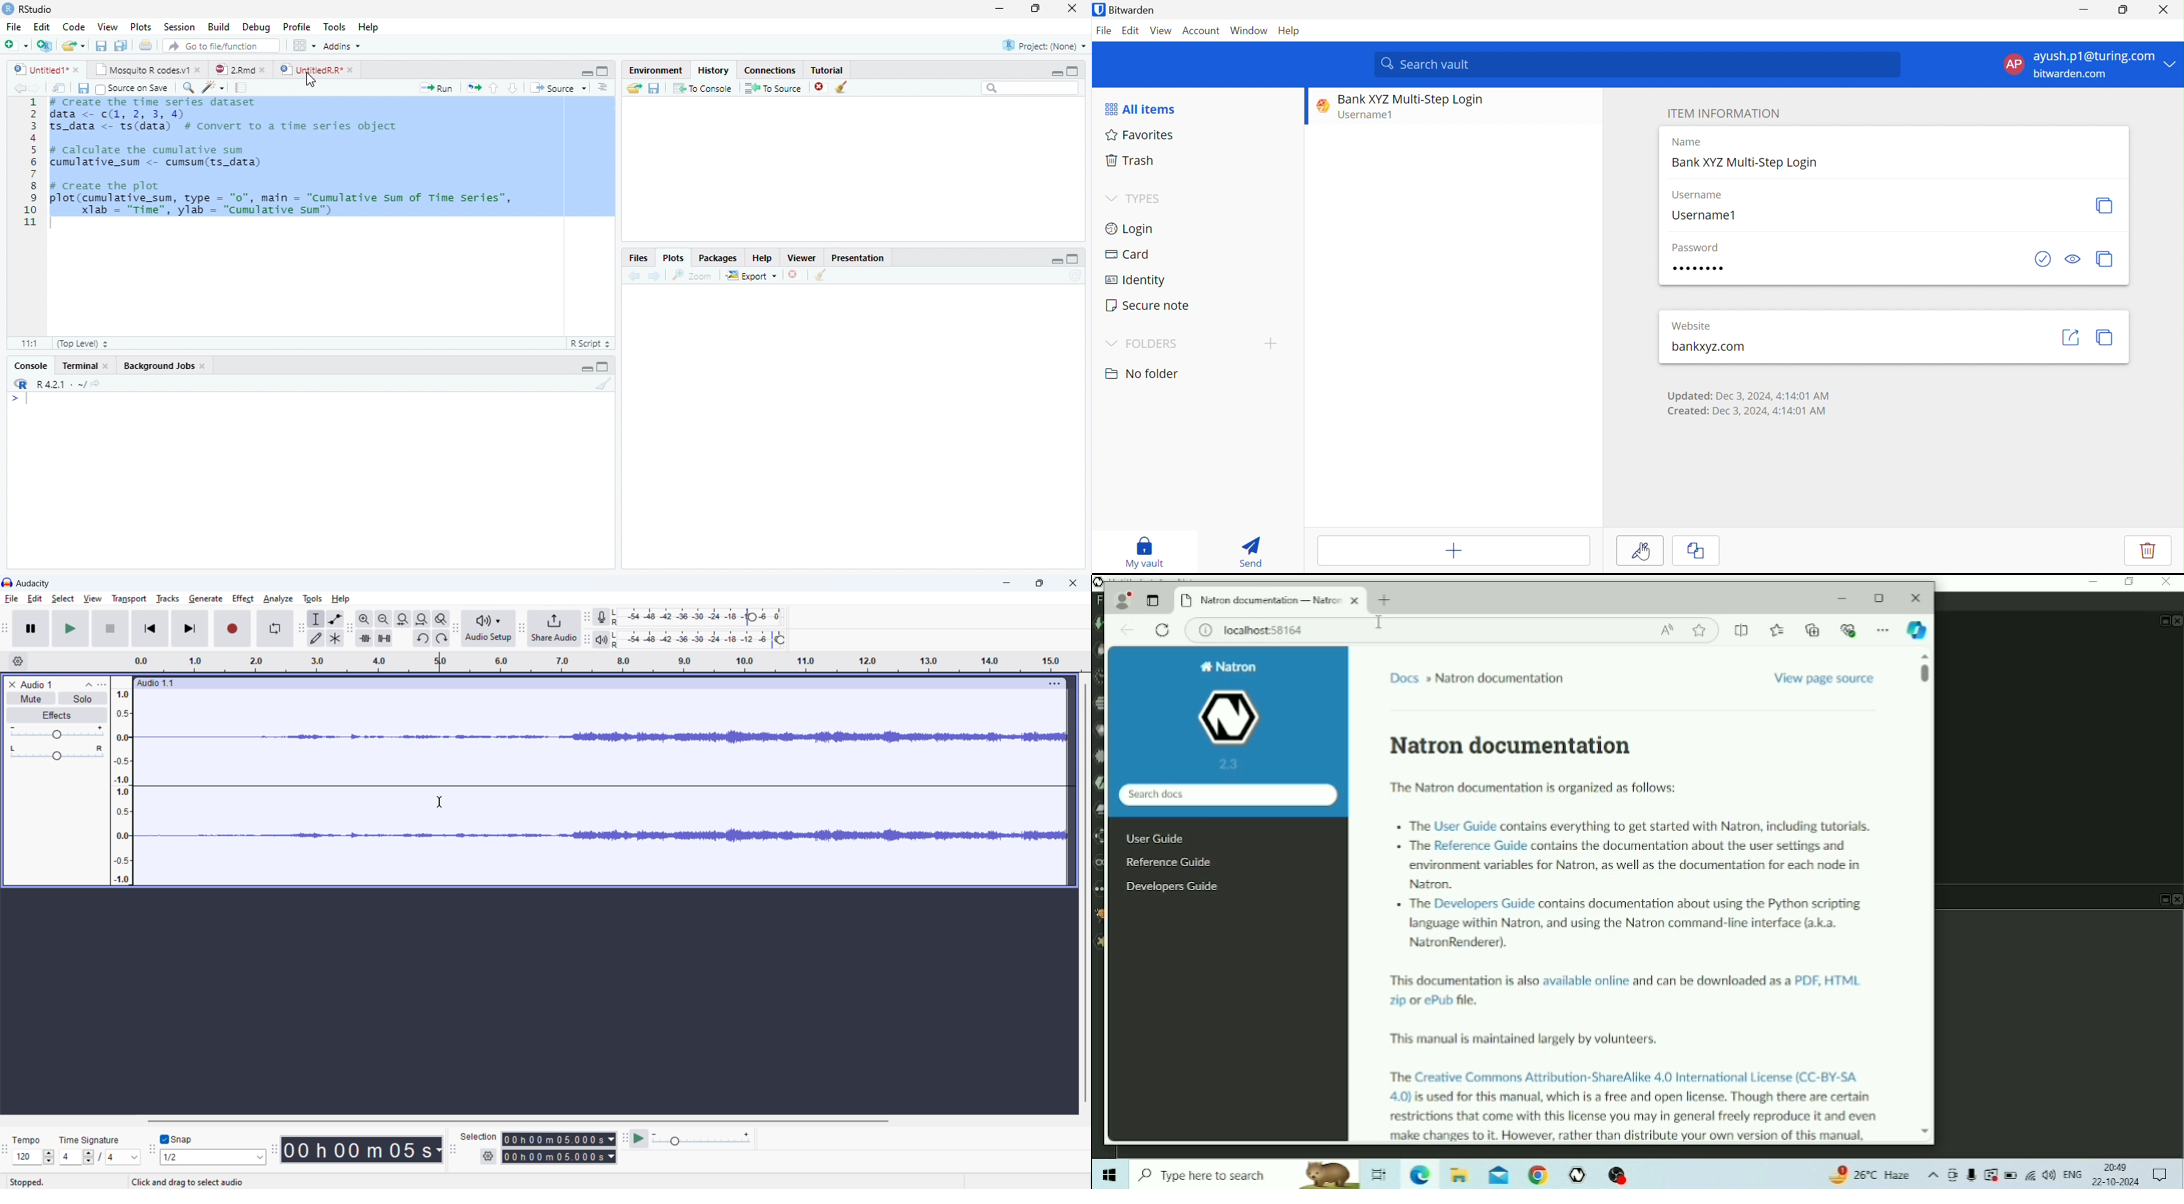 The height and width of the screenshot is (1204, 2184). I want to click on Go to the next section , so click(513, 90).